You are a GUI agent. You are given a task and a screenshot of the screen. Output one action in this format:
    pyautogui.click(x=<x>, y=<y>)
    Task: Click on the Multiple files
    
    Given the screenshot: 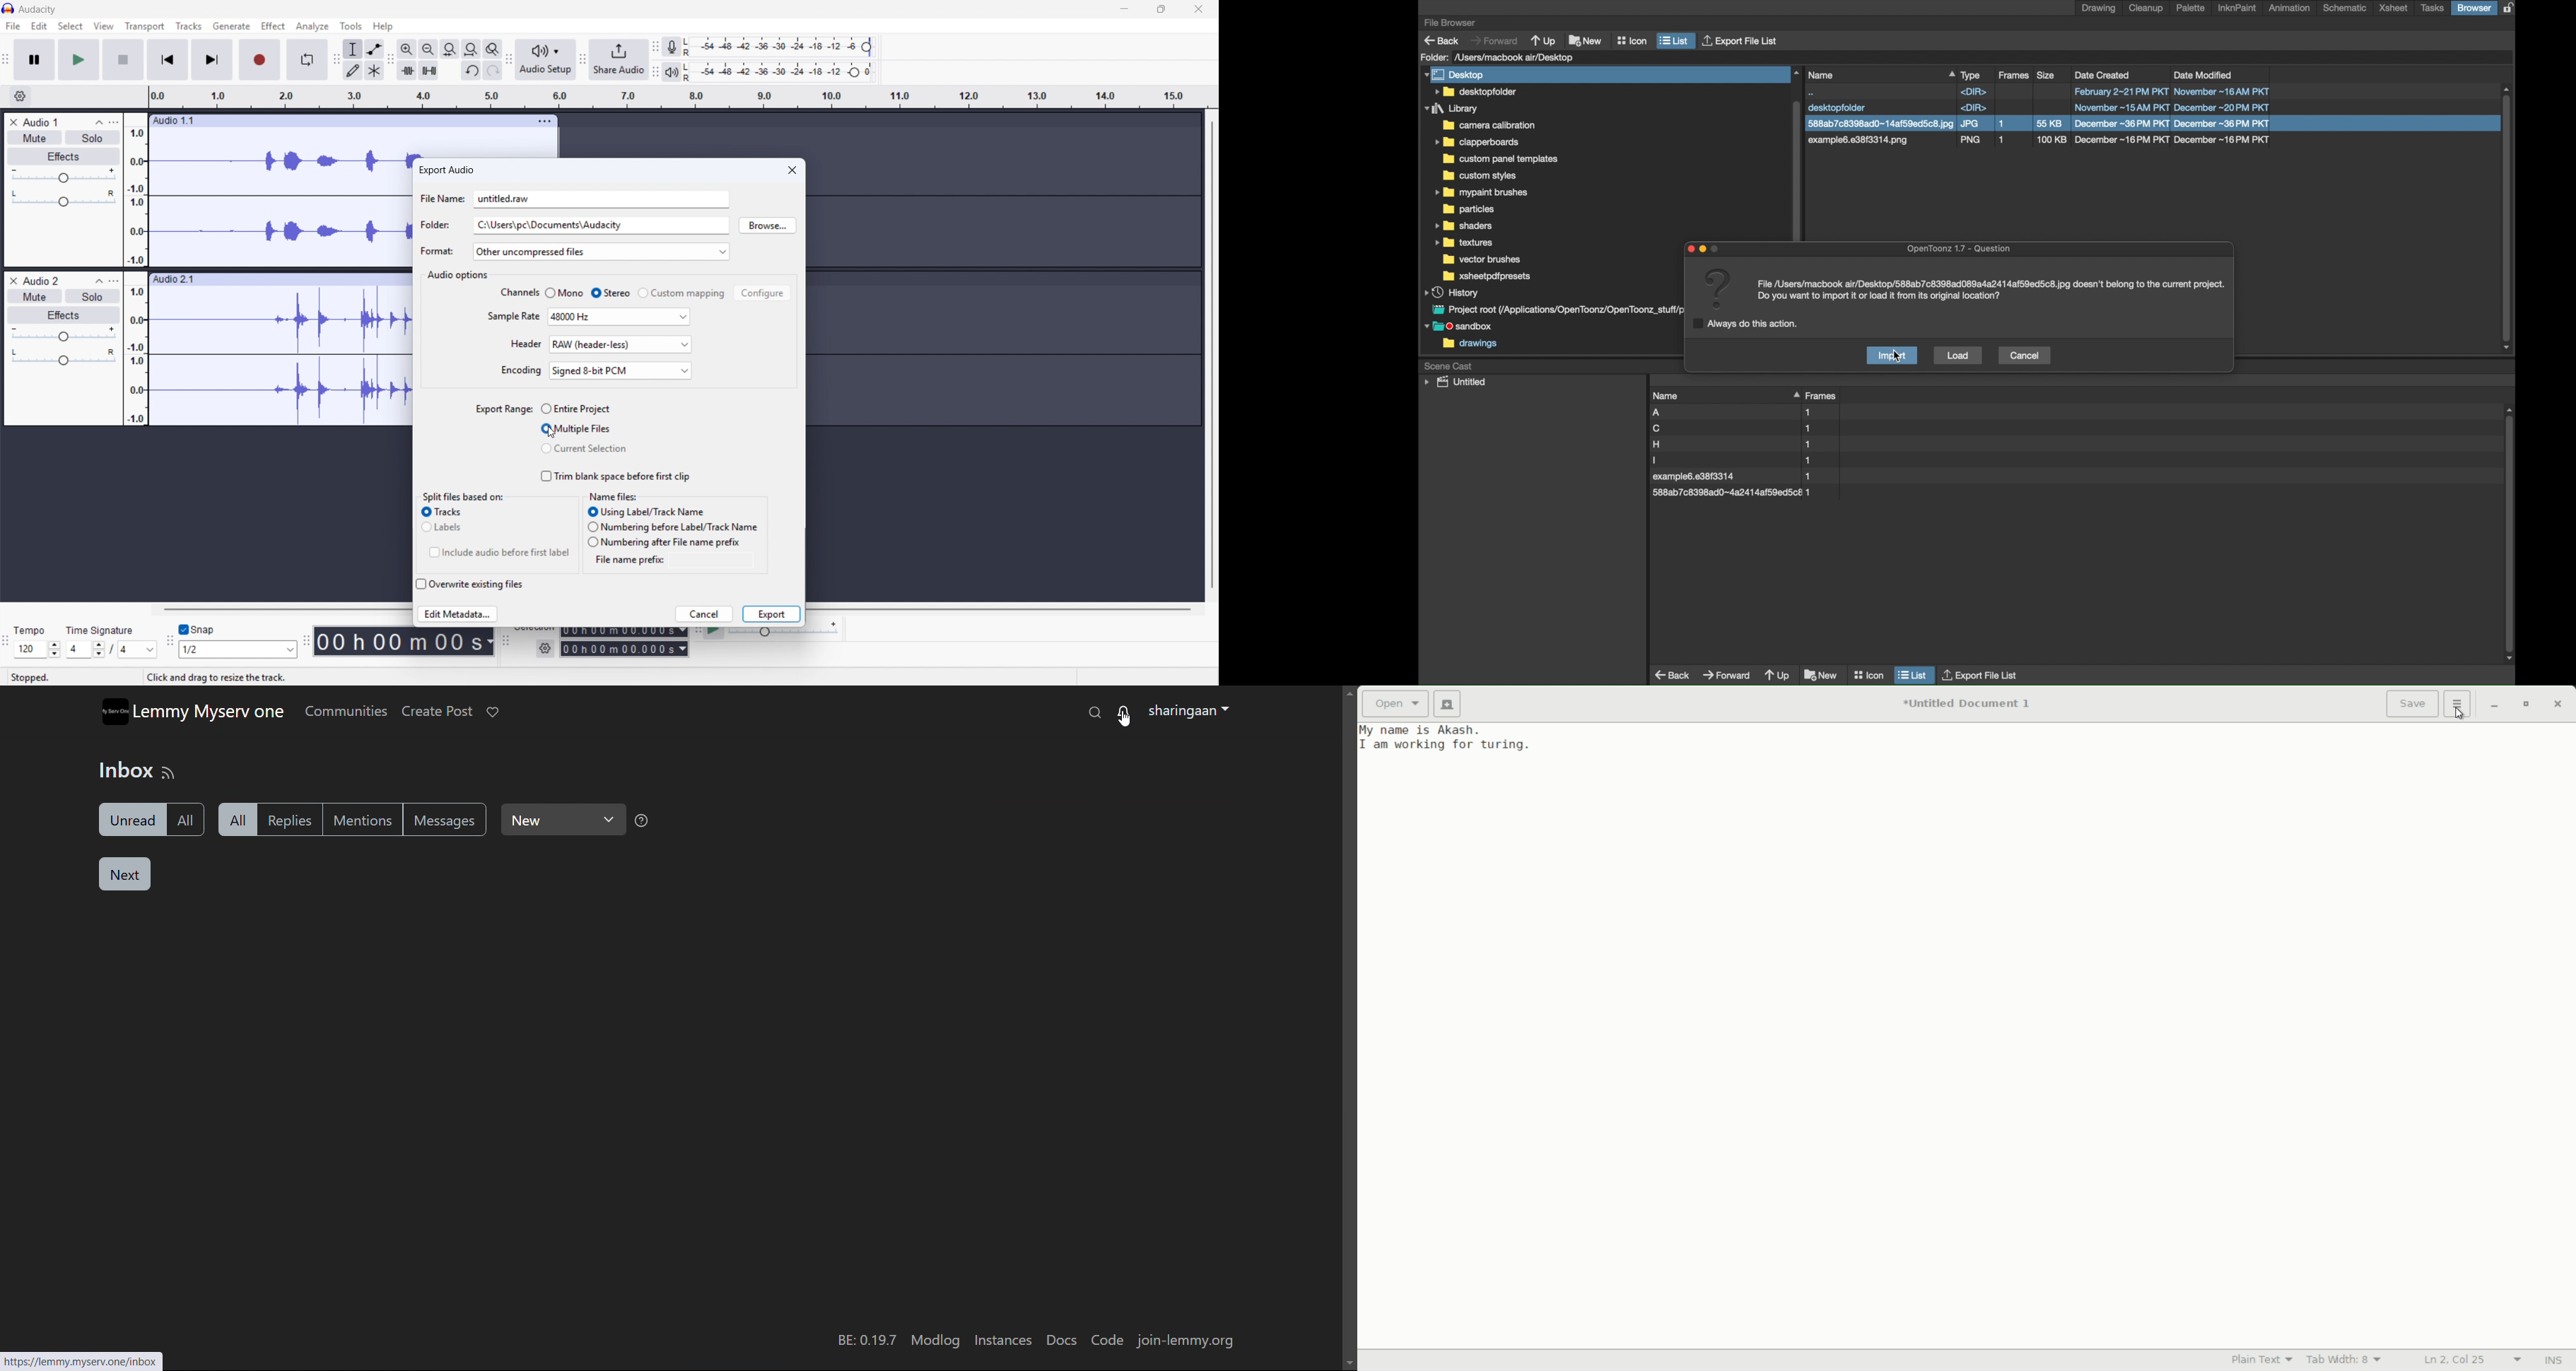 What is the action you would take?
    pyautogui.click(x=575, y=428)
    